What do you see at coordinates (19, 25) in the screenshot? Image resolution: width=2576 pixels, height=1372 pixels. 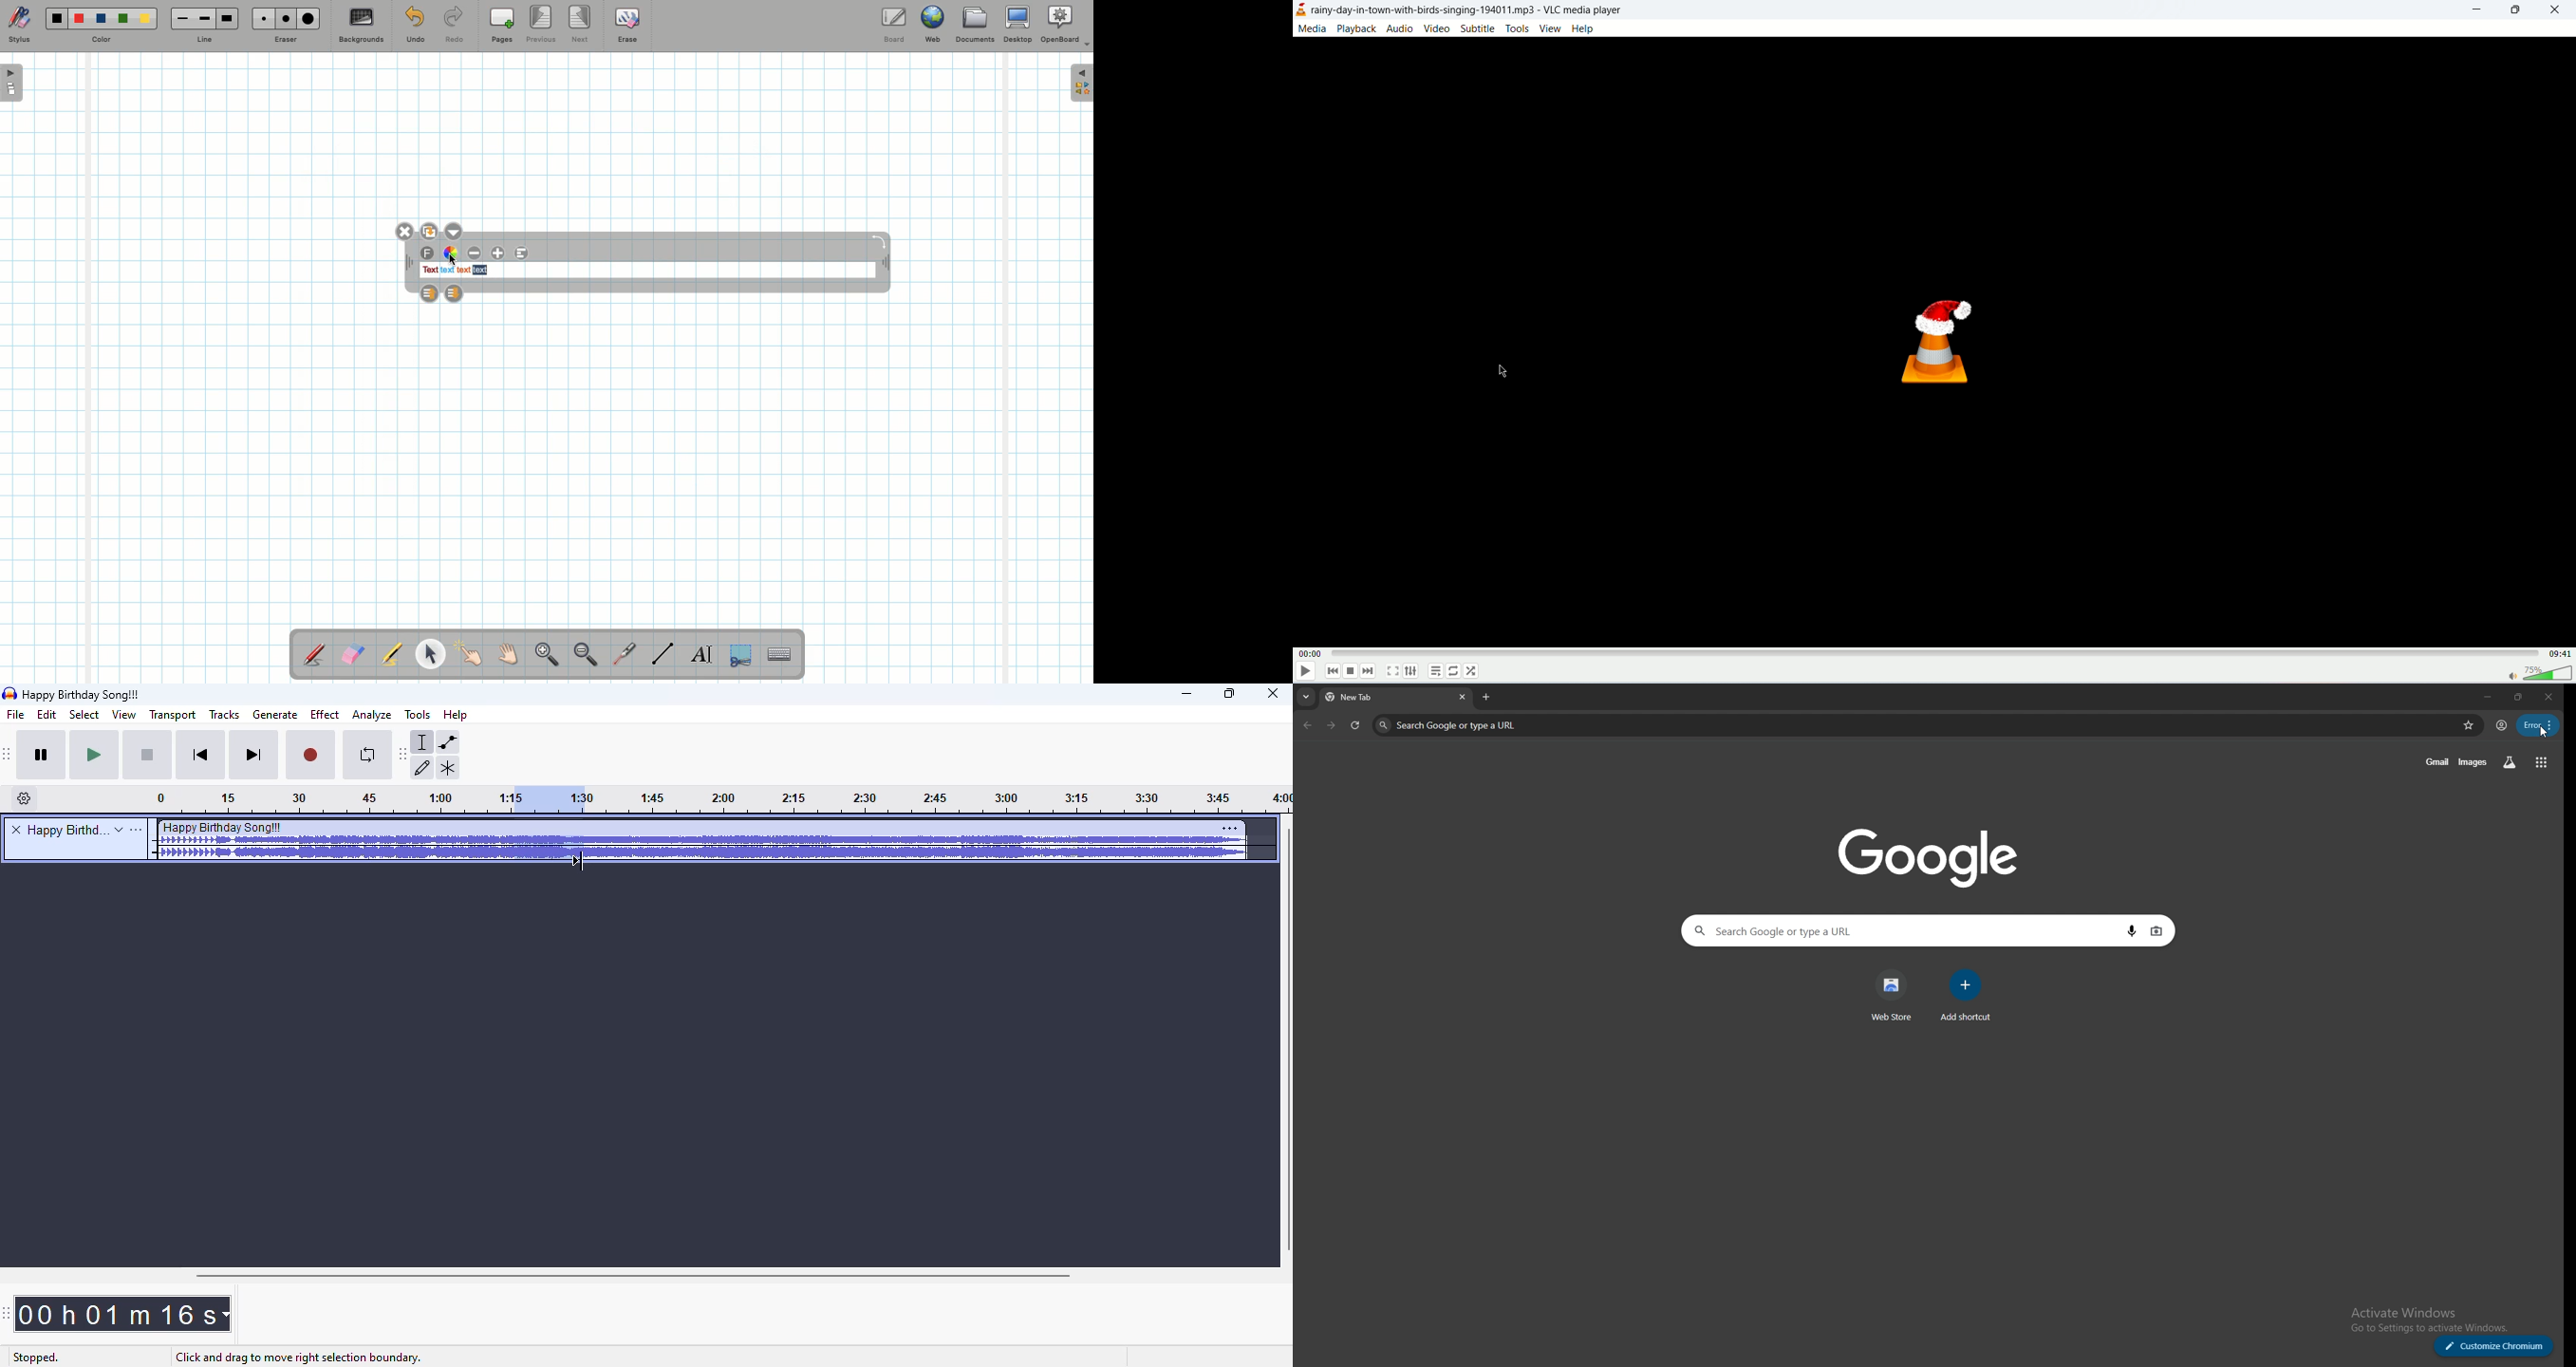 I see `Stylus` at bounding box center [19, 25].